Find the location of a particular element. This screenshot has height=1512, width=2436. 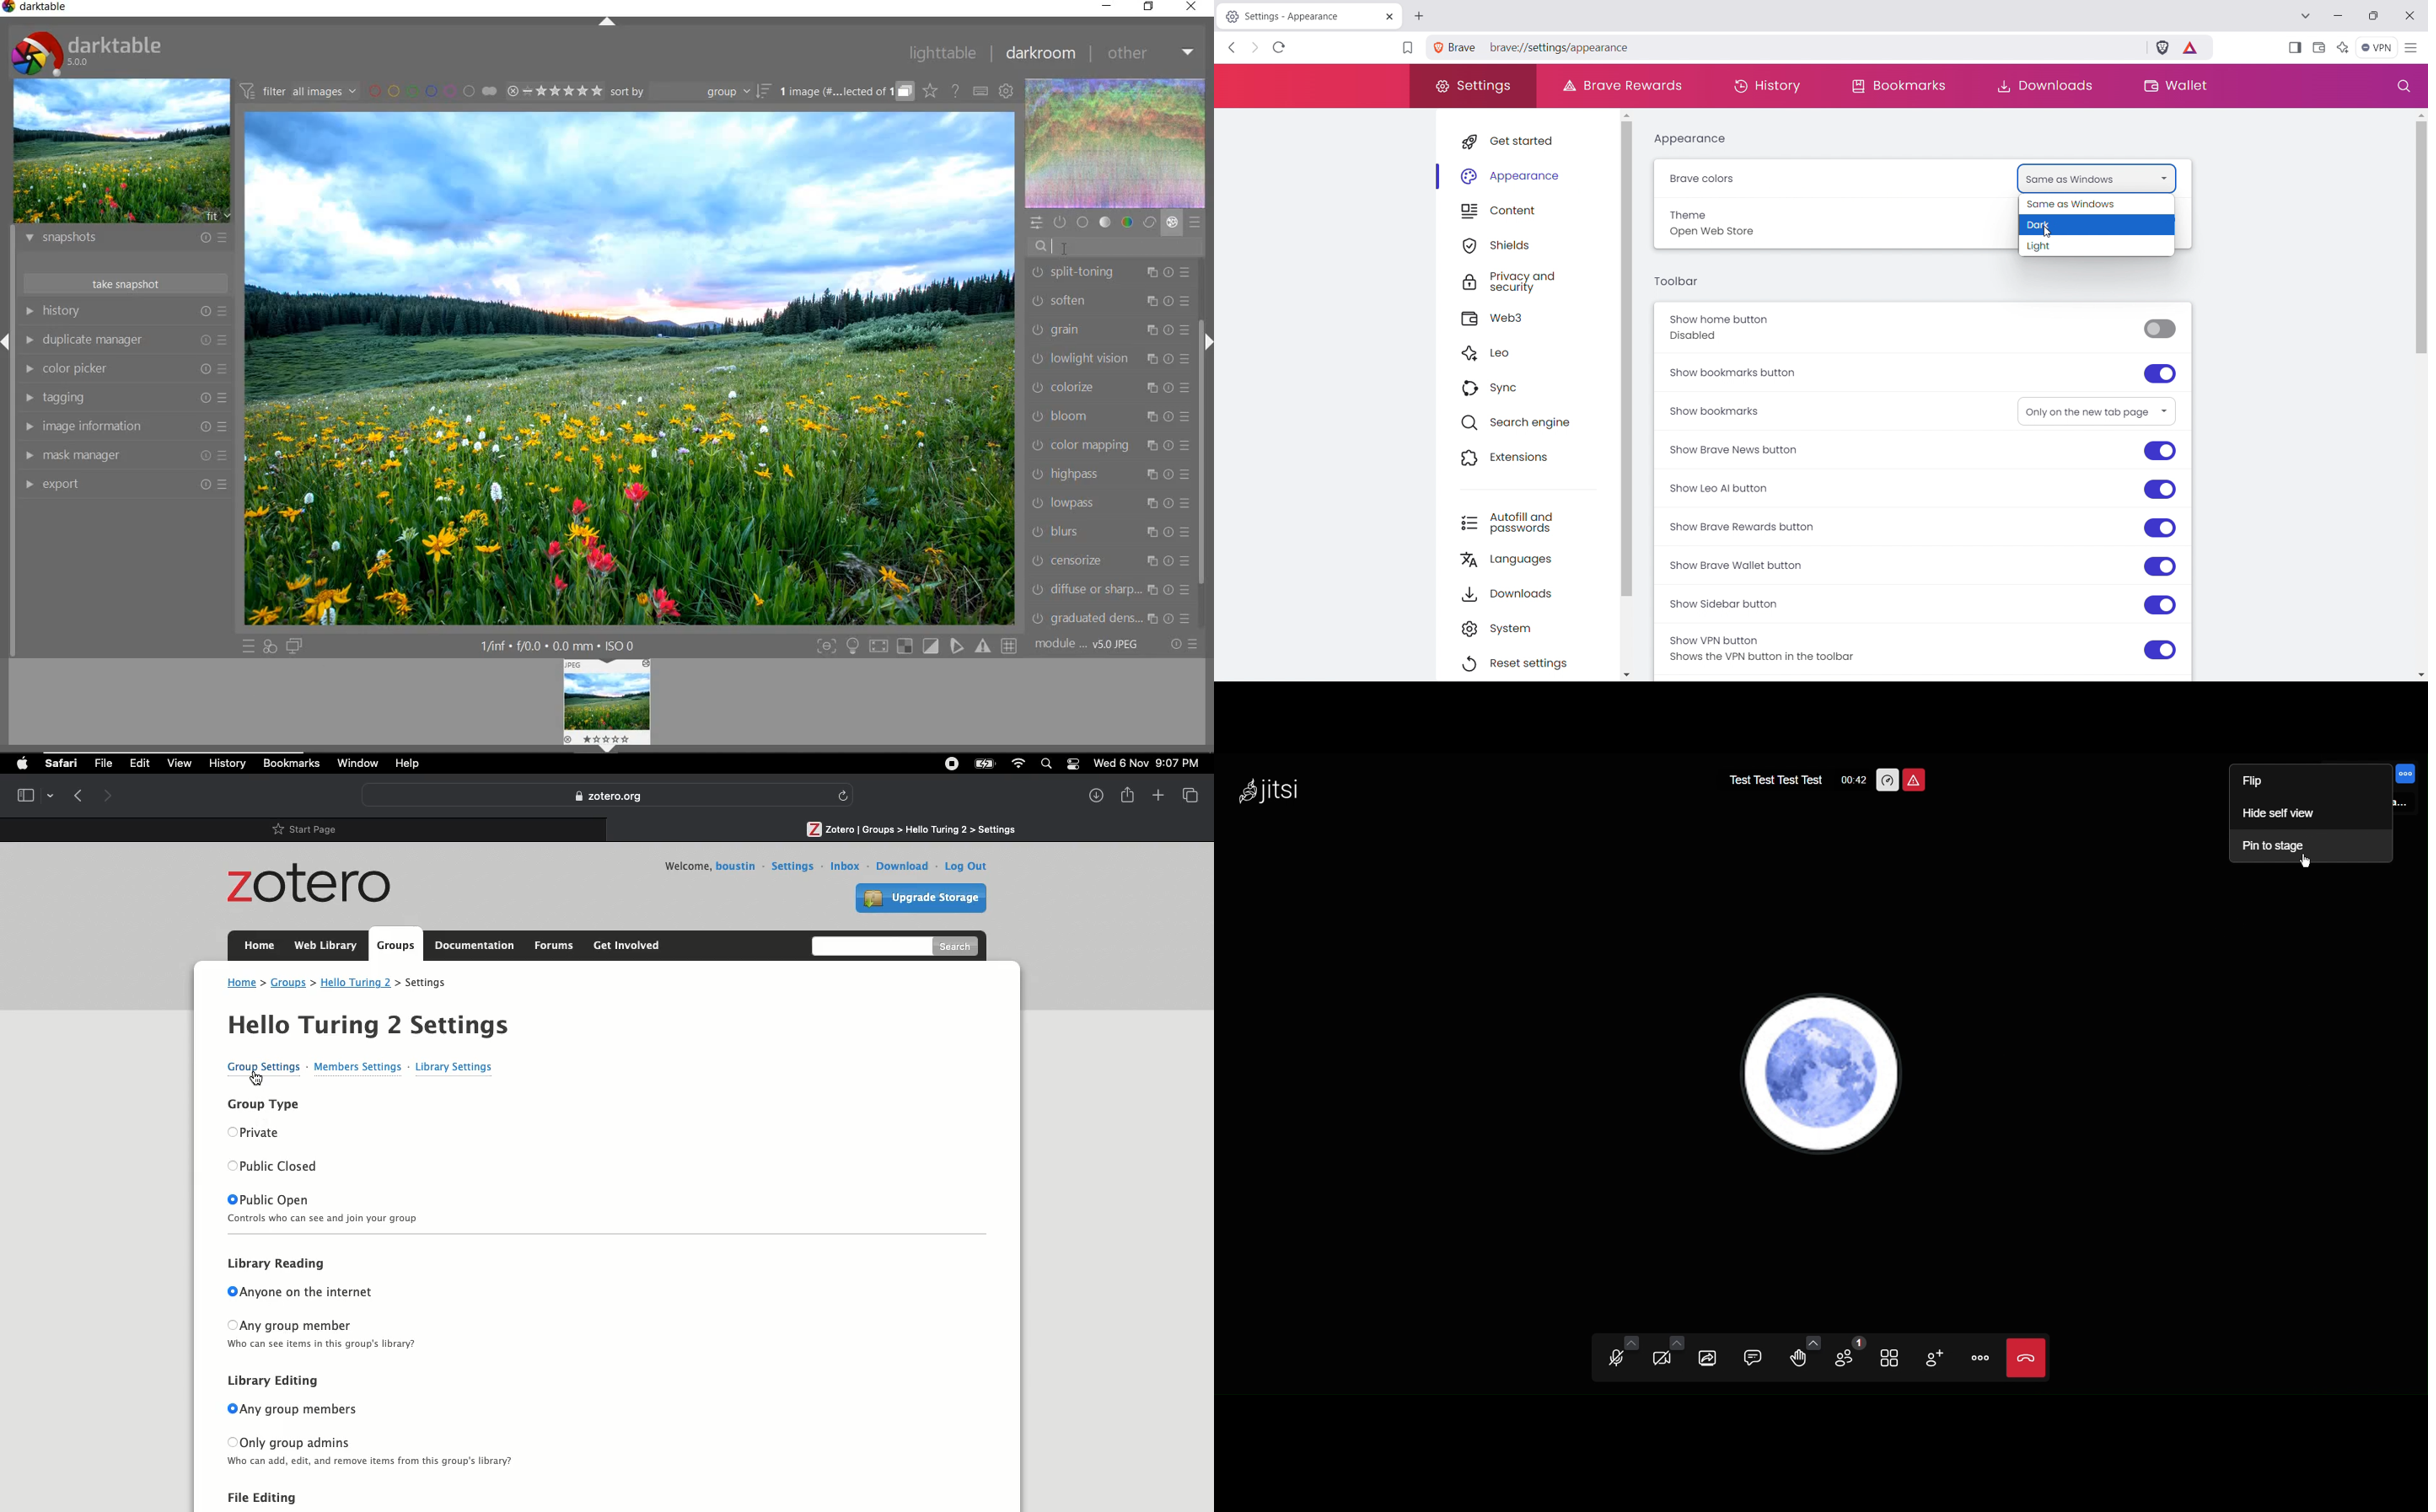

image information is located at coordinates (123, 428).